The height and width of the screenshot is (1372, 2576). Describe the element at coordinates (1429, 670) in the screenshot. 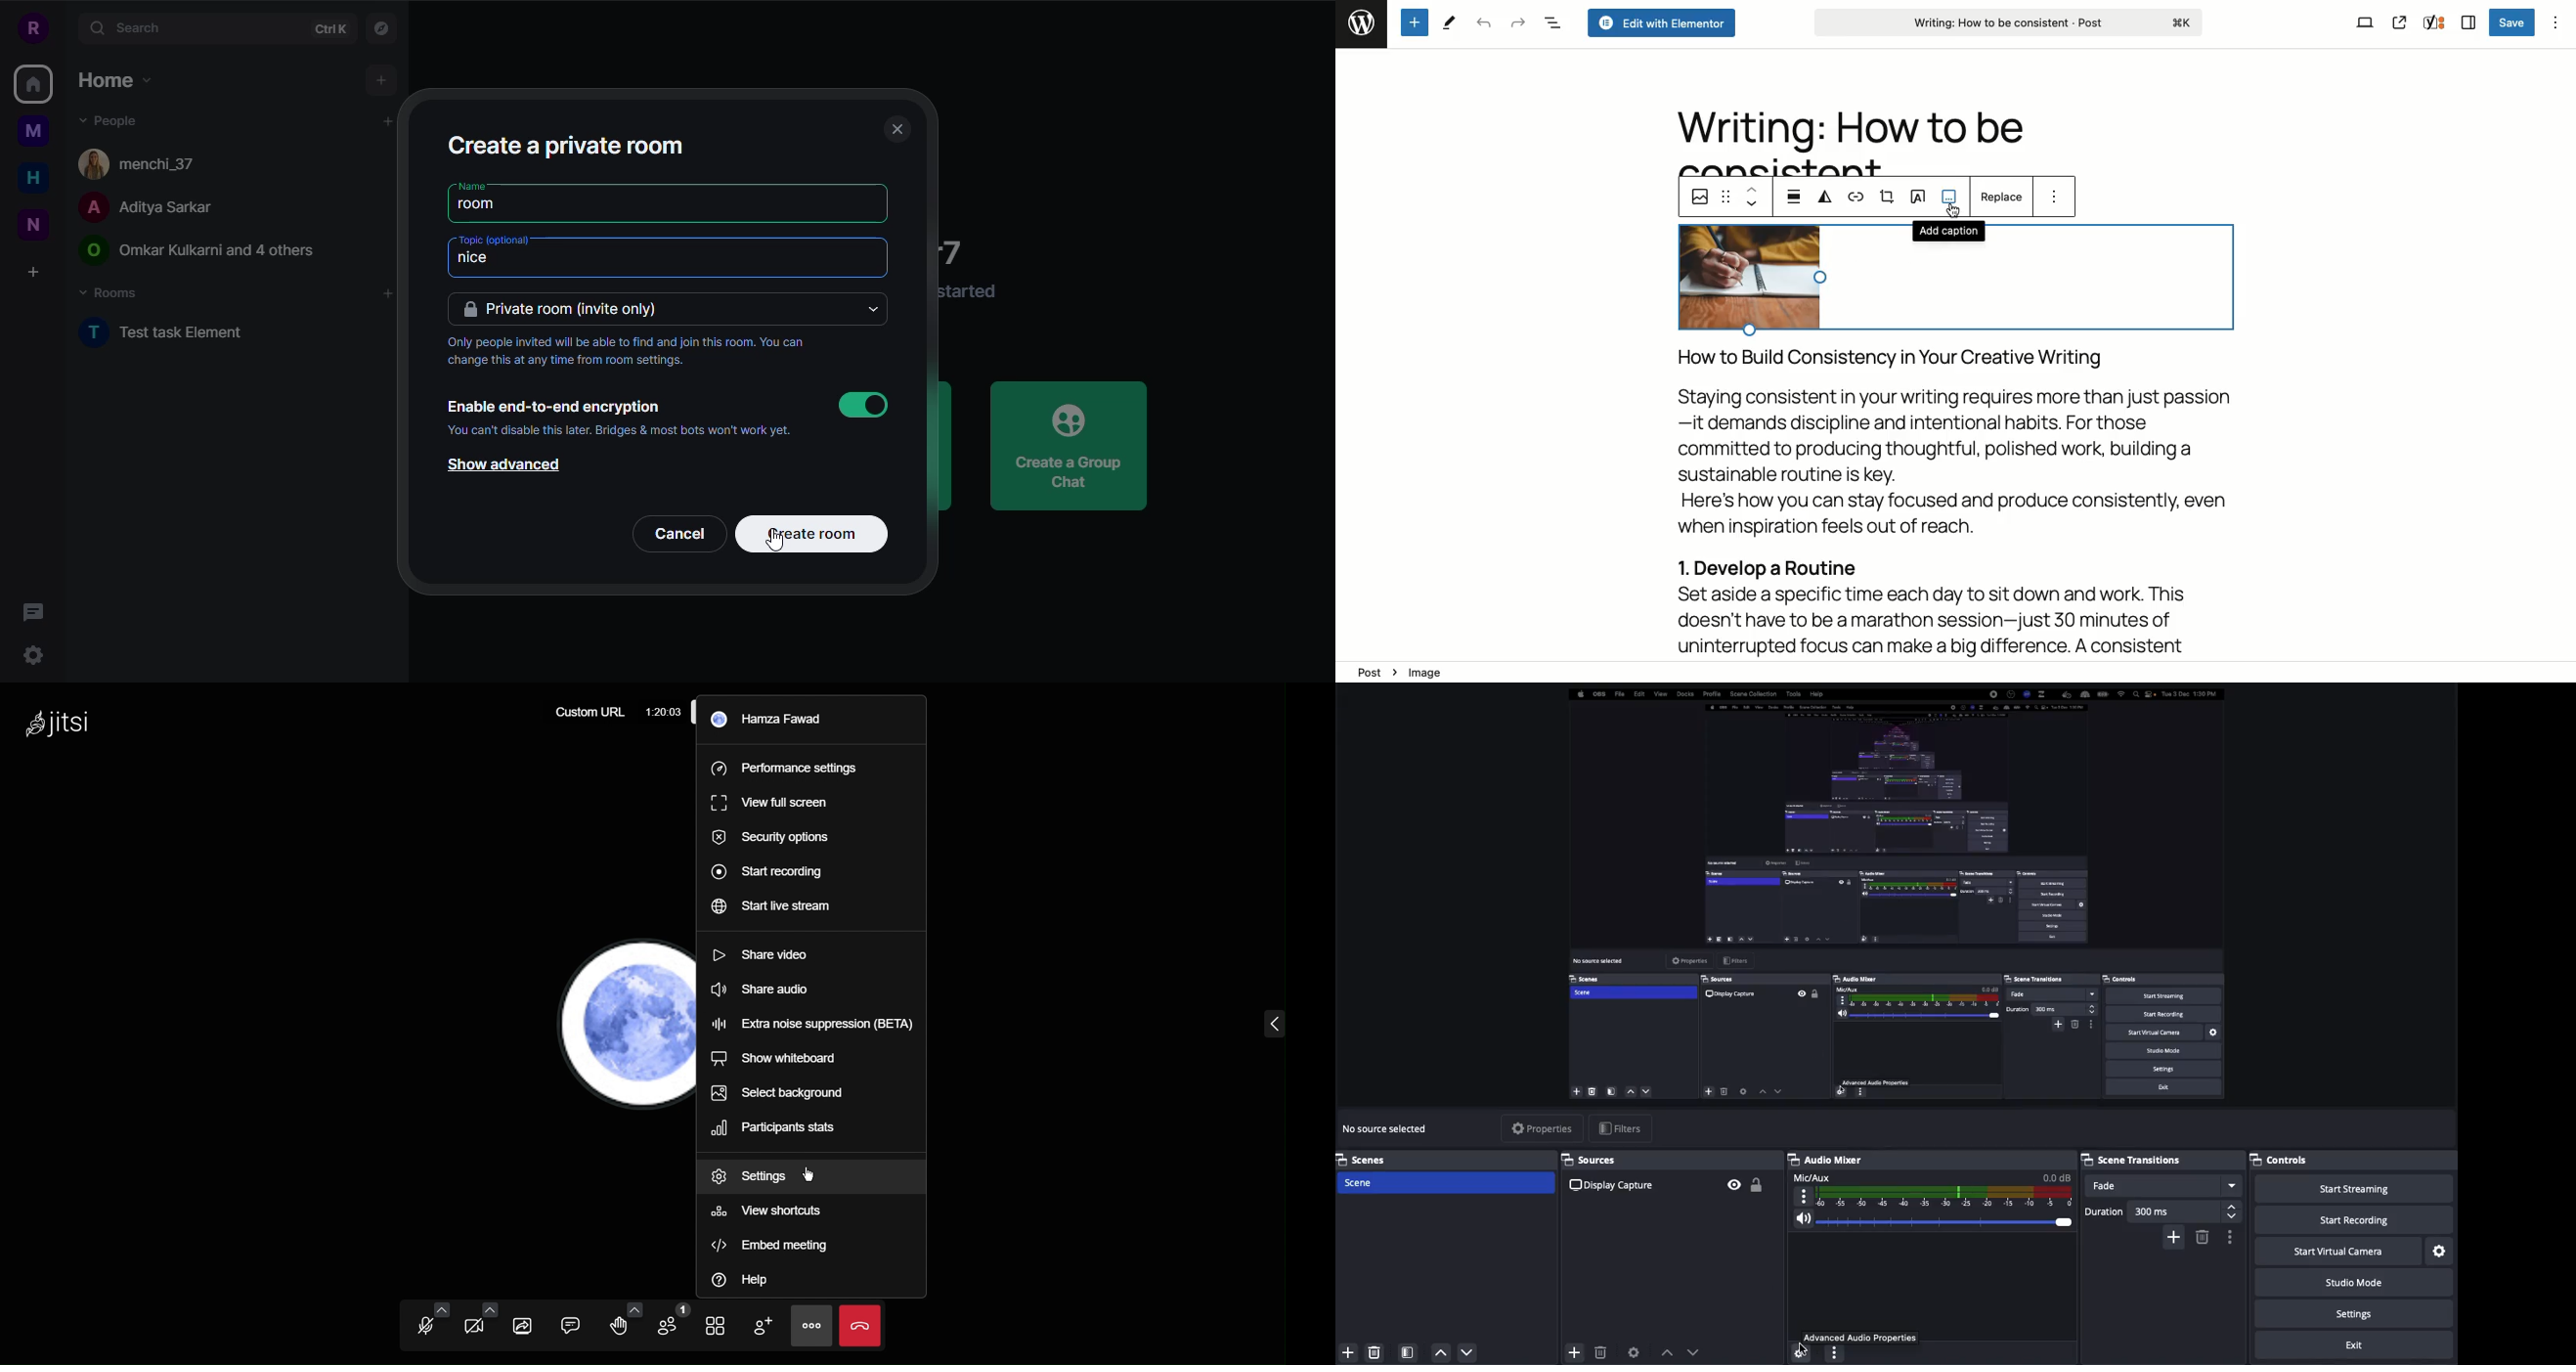

I see `image` at that location.